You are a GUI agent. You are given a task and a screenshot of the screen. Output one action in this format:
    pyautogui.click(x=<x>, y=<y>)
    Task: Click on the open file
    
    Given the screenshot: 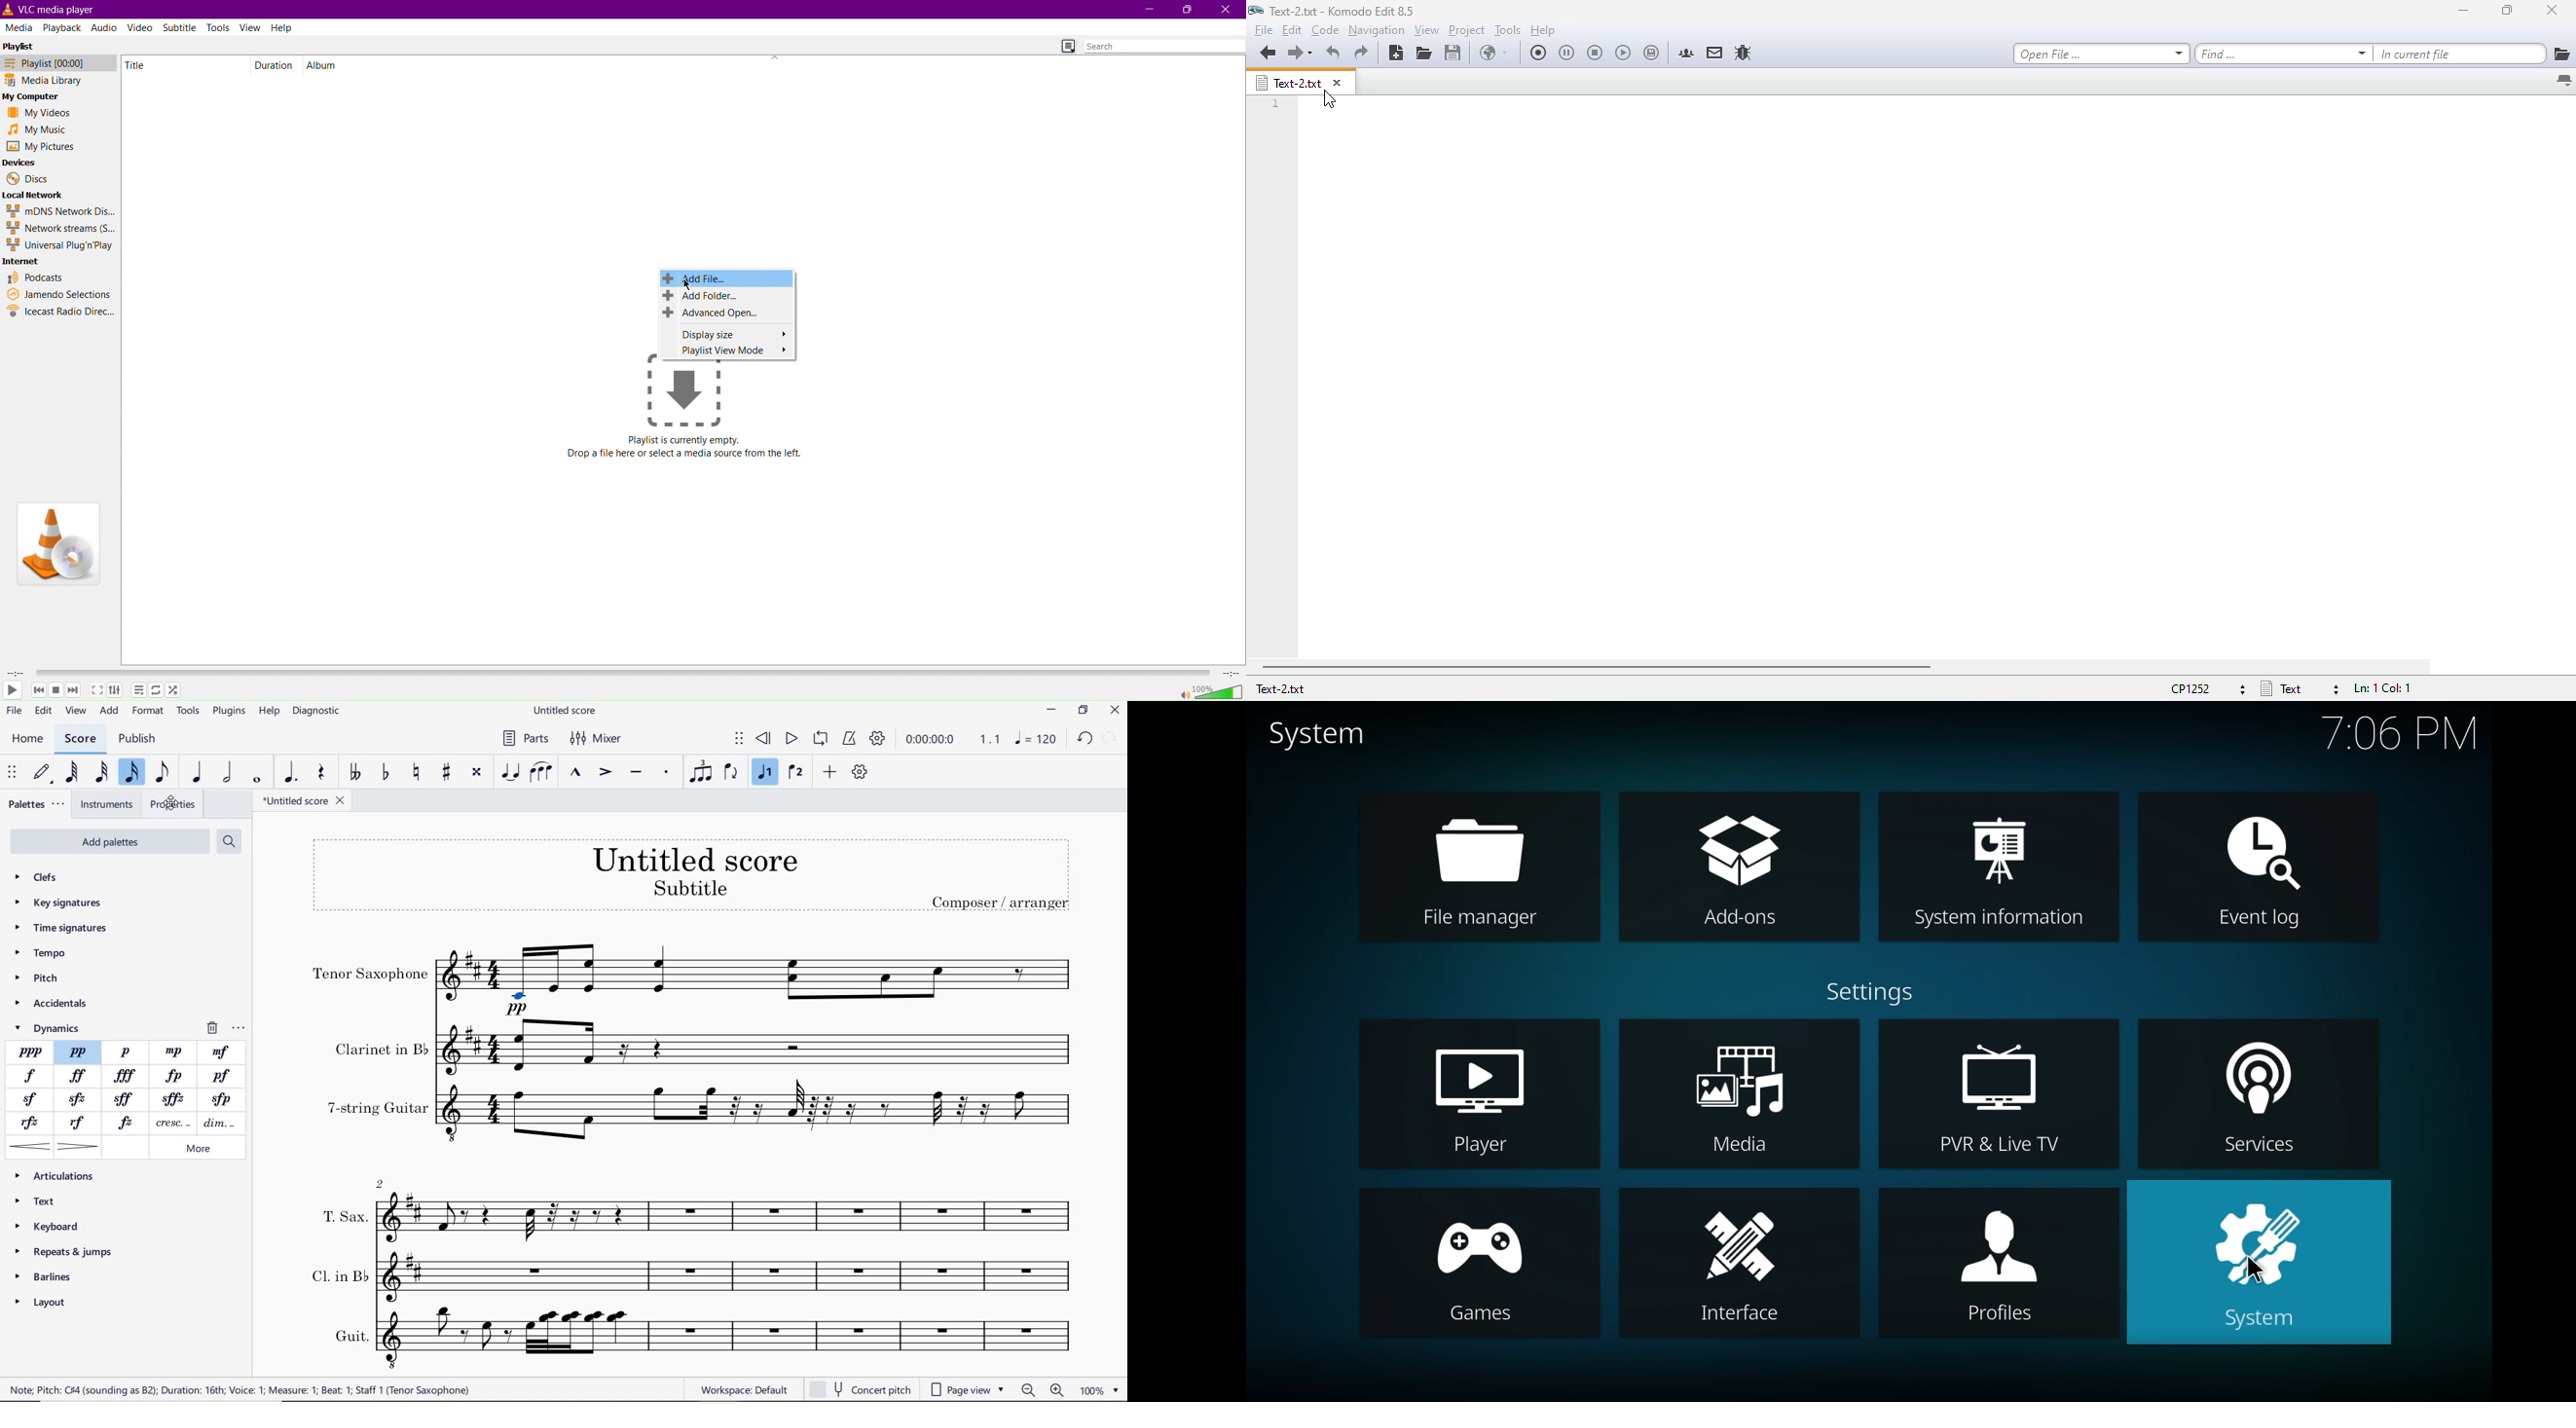 What is the action you would take?
    pyautogui.click(x=1423, y=54)
    